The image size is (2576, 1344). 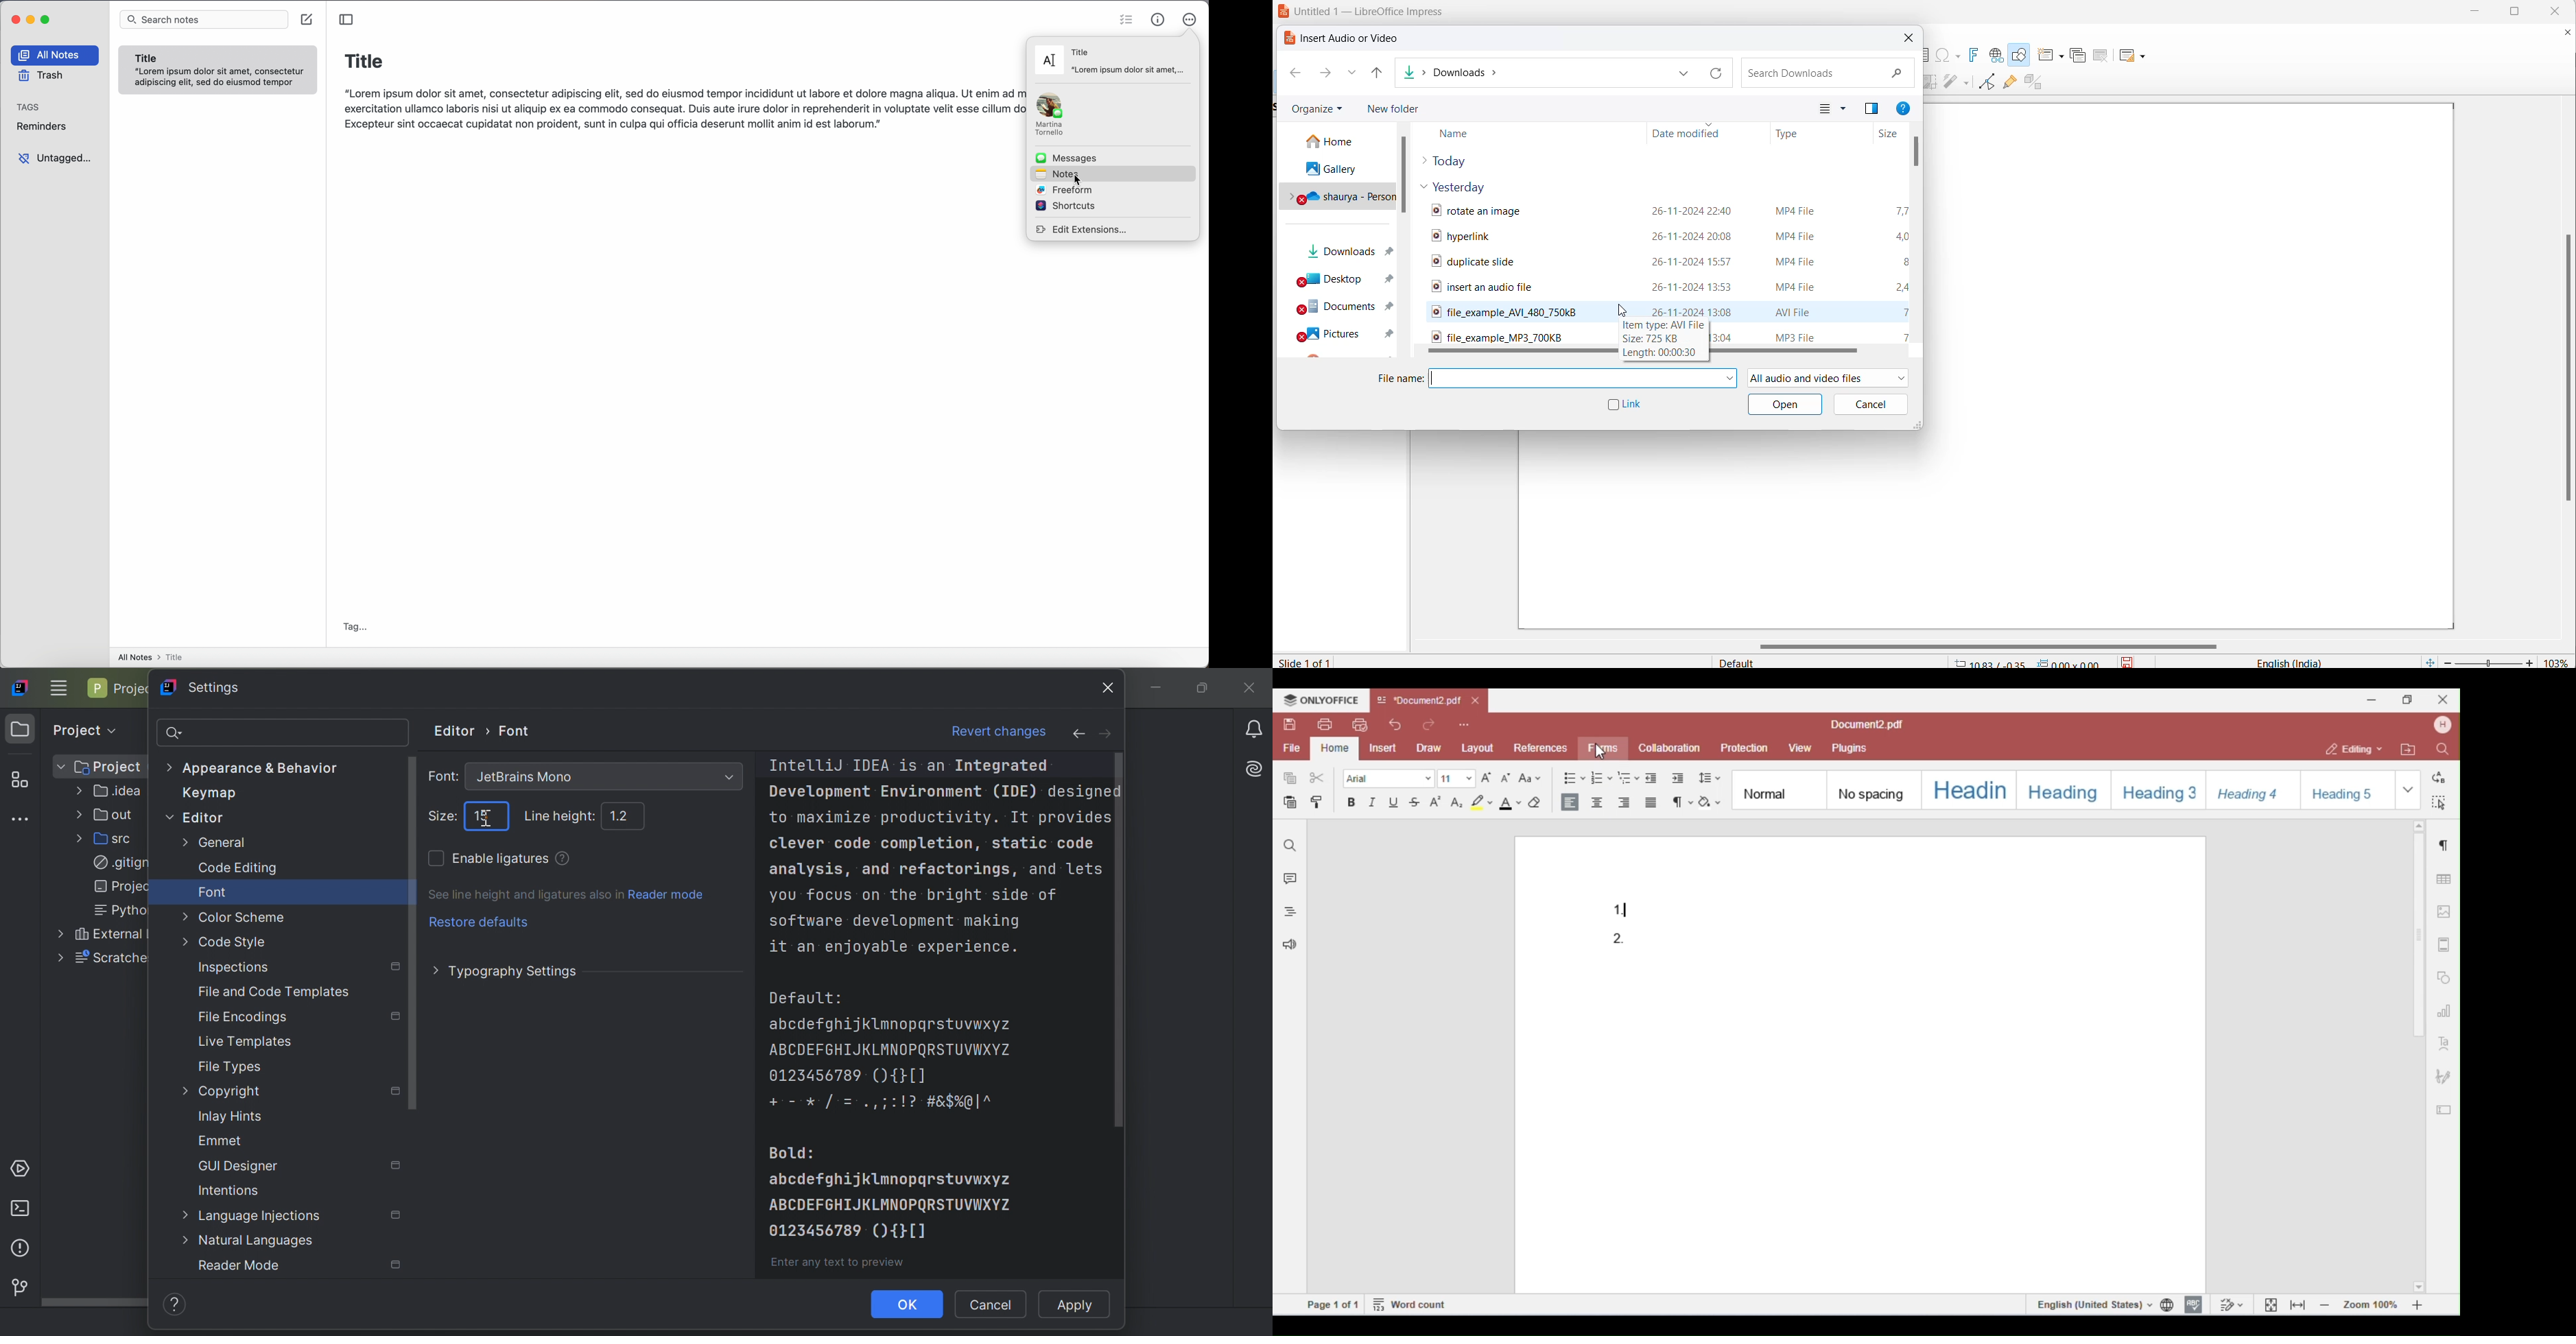 I want to click on today files dropdown button, so click(x=1451, y=163).